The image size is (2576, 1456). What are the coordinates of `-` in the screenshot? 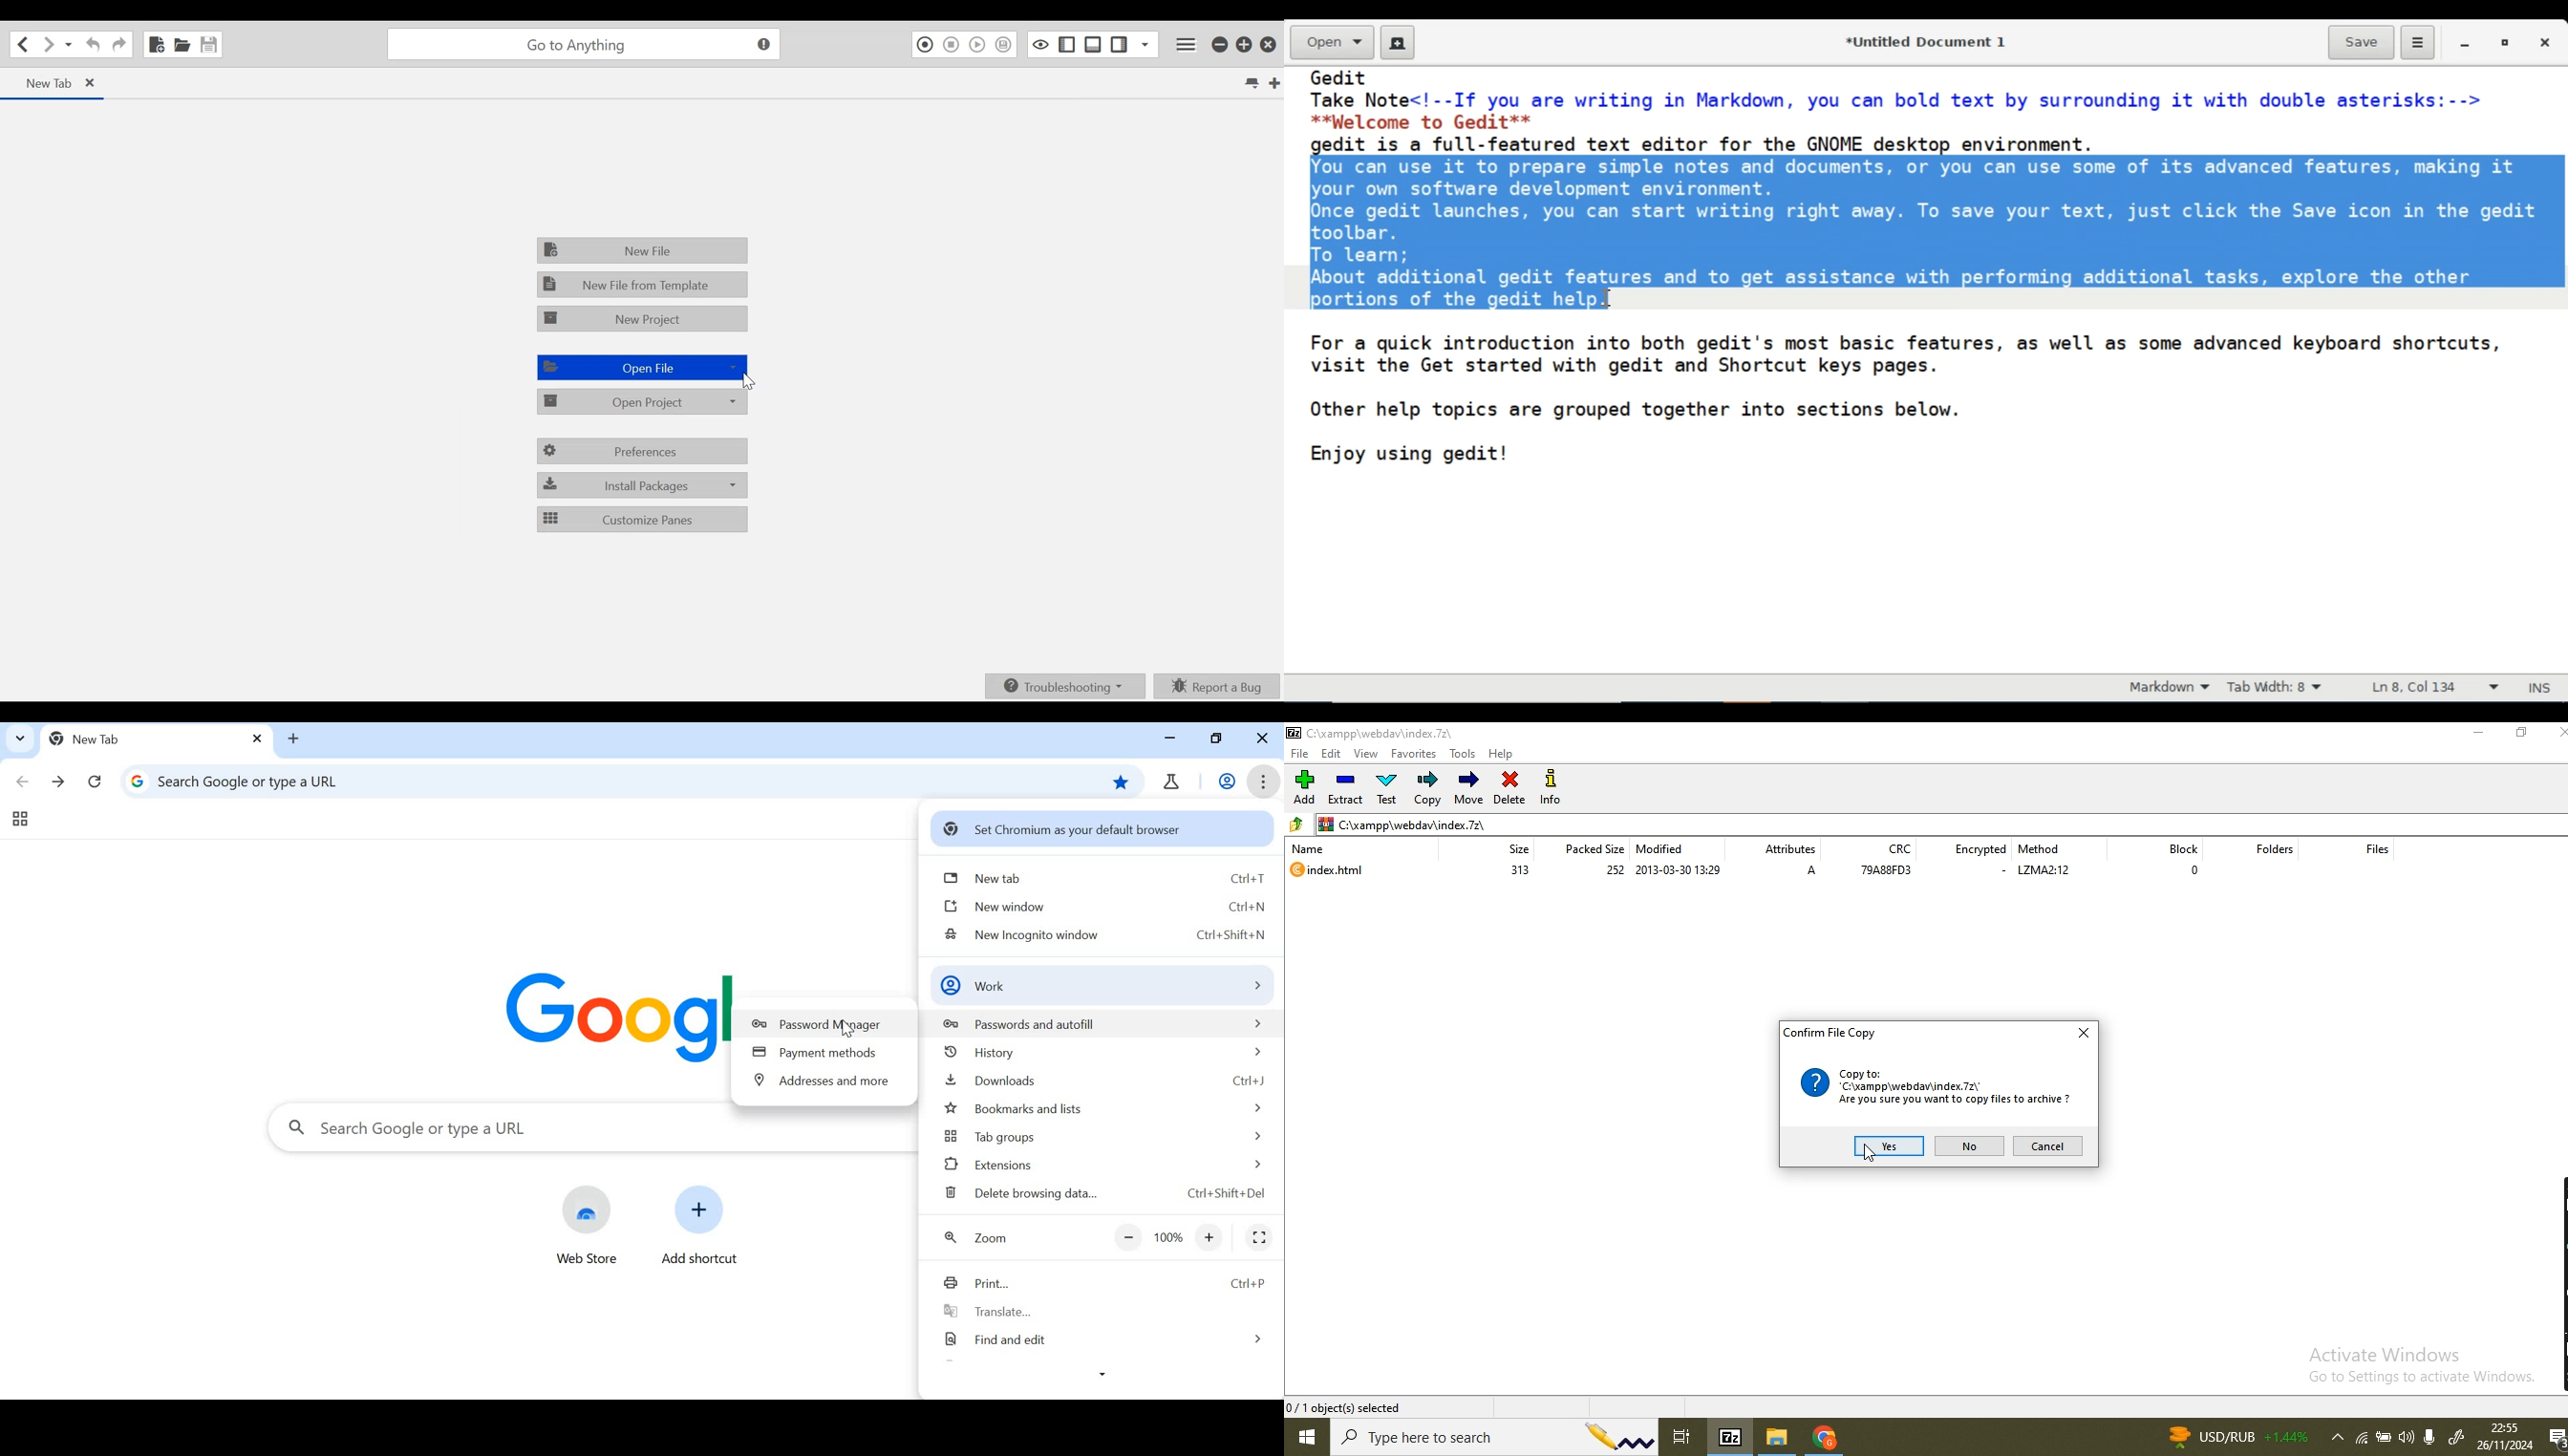 It's located at (1992, 873).